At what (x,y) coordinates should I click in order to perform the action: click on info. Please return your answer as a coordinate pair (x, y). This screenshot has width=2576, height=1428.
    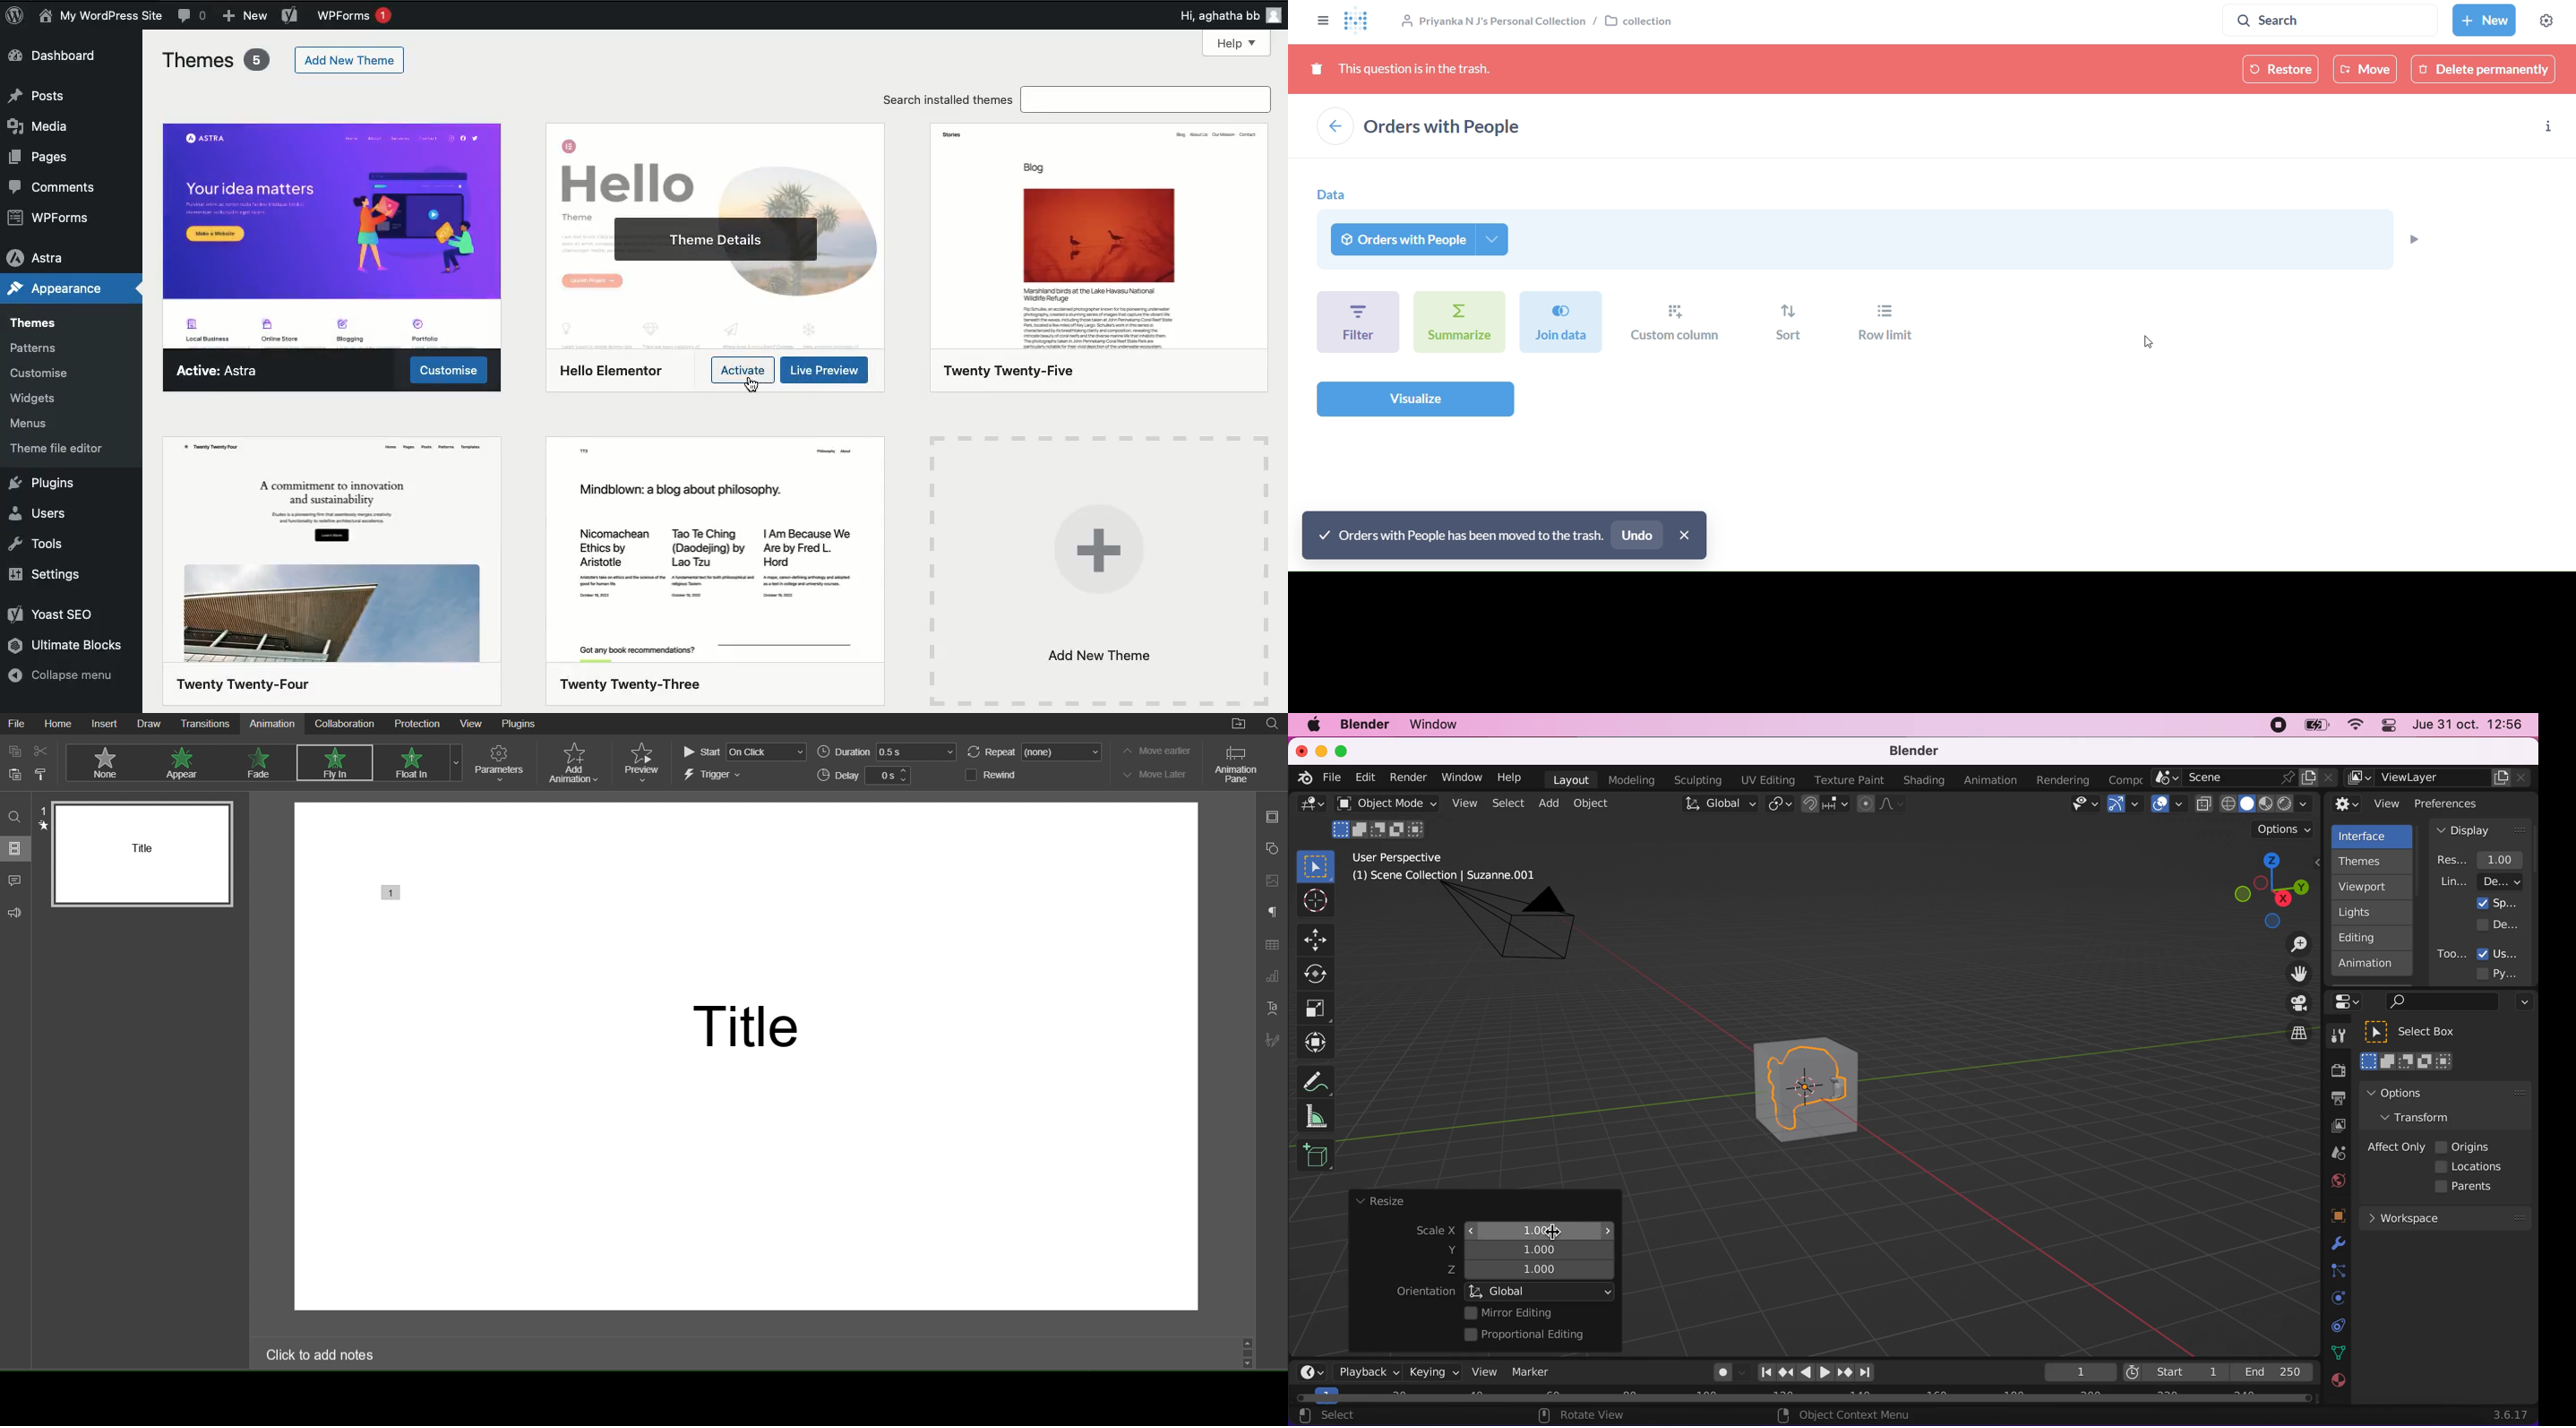
    Looking at the image, I should click on (2540, 124).